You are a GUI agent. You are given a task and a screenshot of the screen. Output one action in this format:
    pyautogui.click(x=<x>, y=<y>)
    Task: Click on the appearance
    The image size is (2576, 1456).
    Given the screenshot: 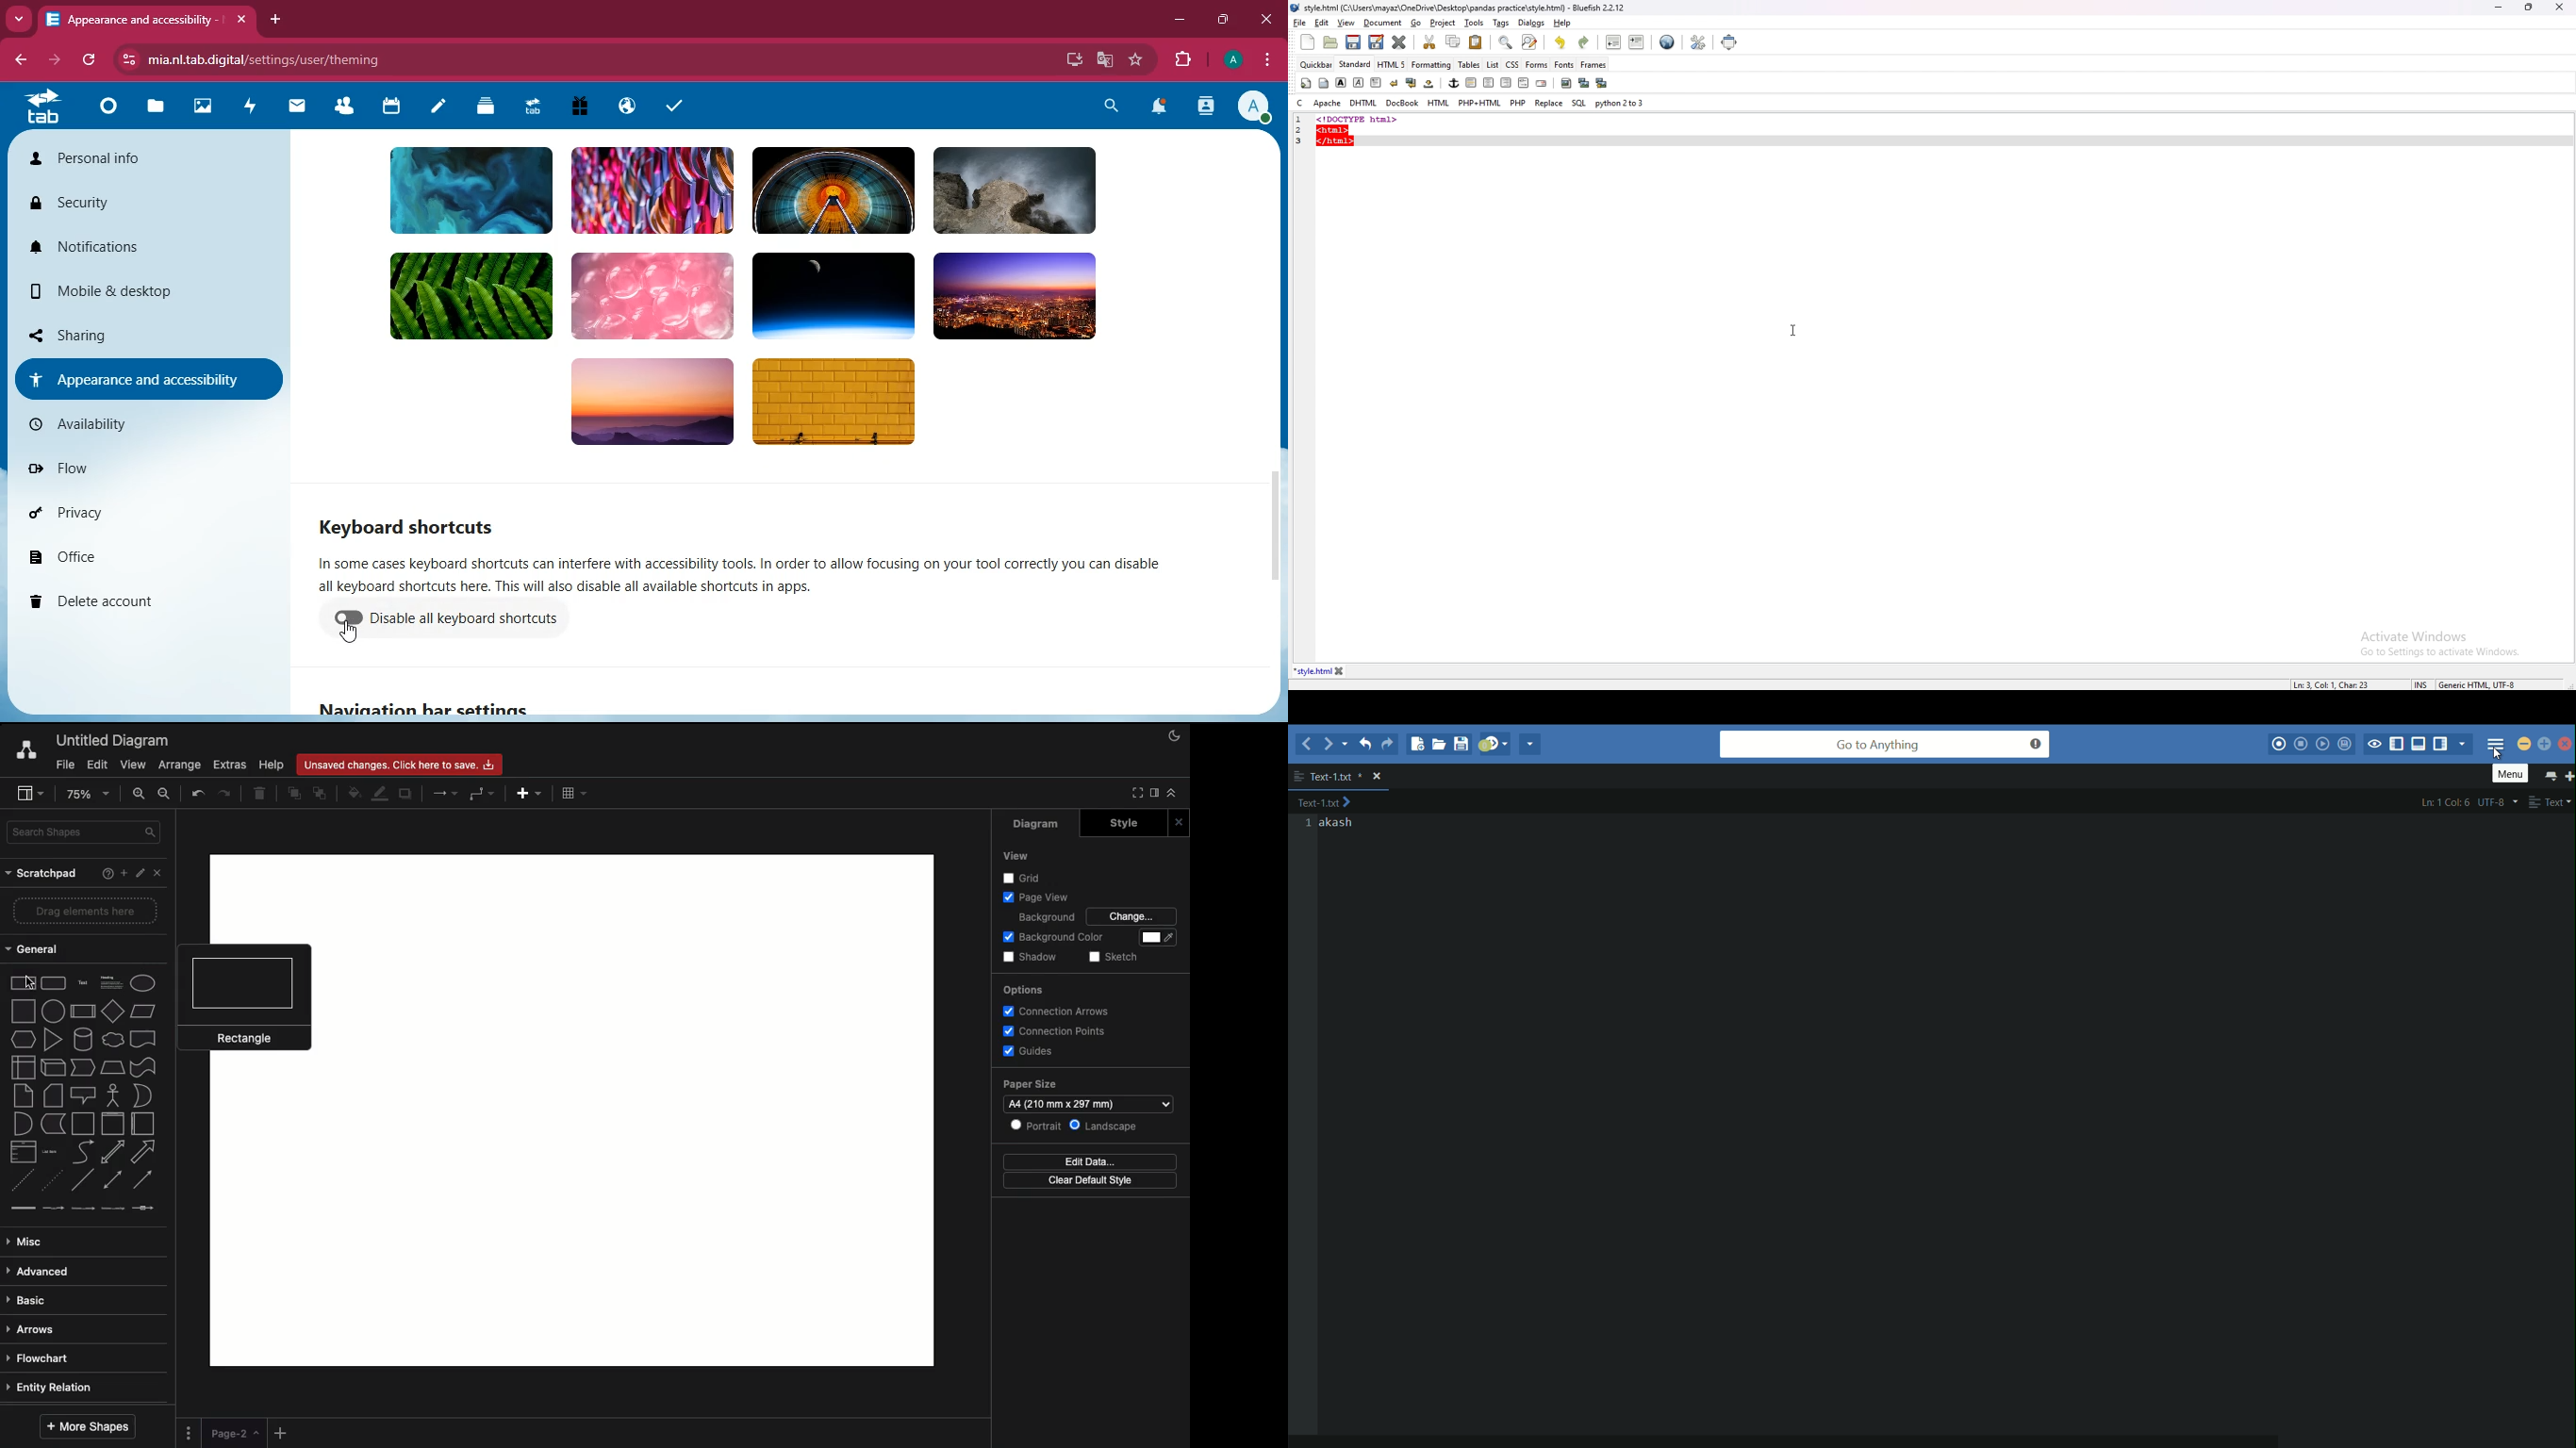 What is the action you would take?
    pyautogui.click(x=141, y=380)
    